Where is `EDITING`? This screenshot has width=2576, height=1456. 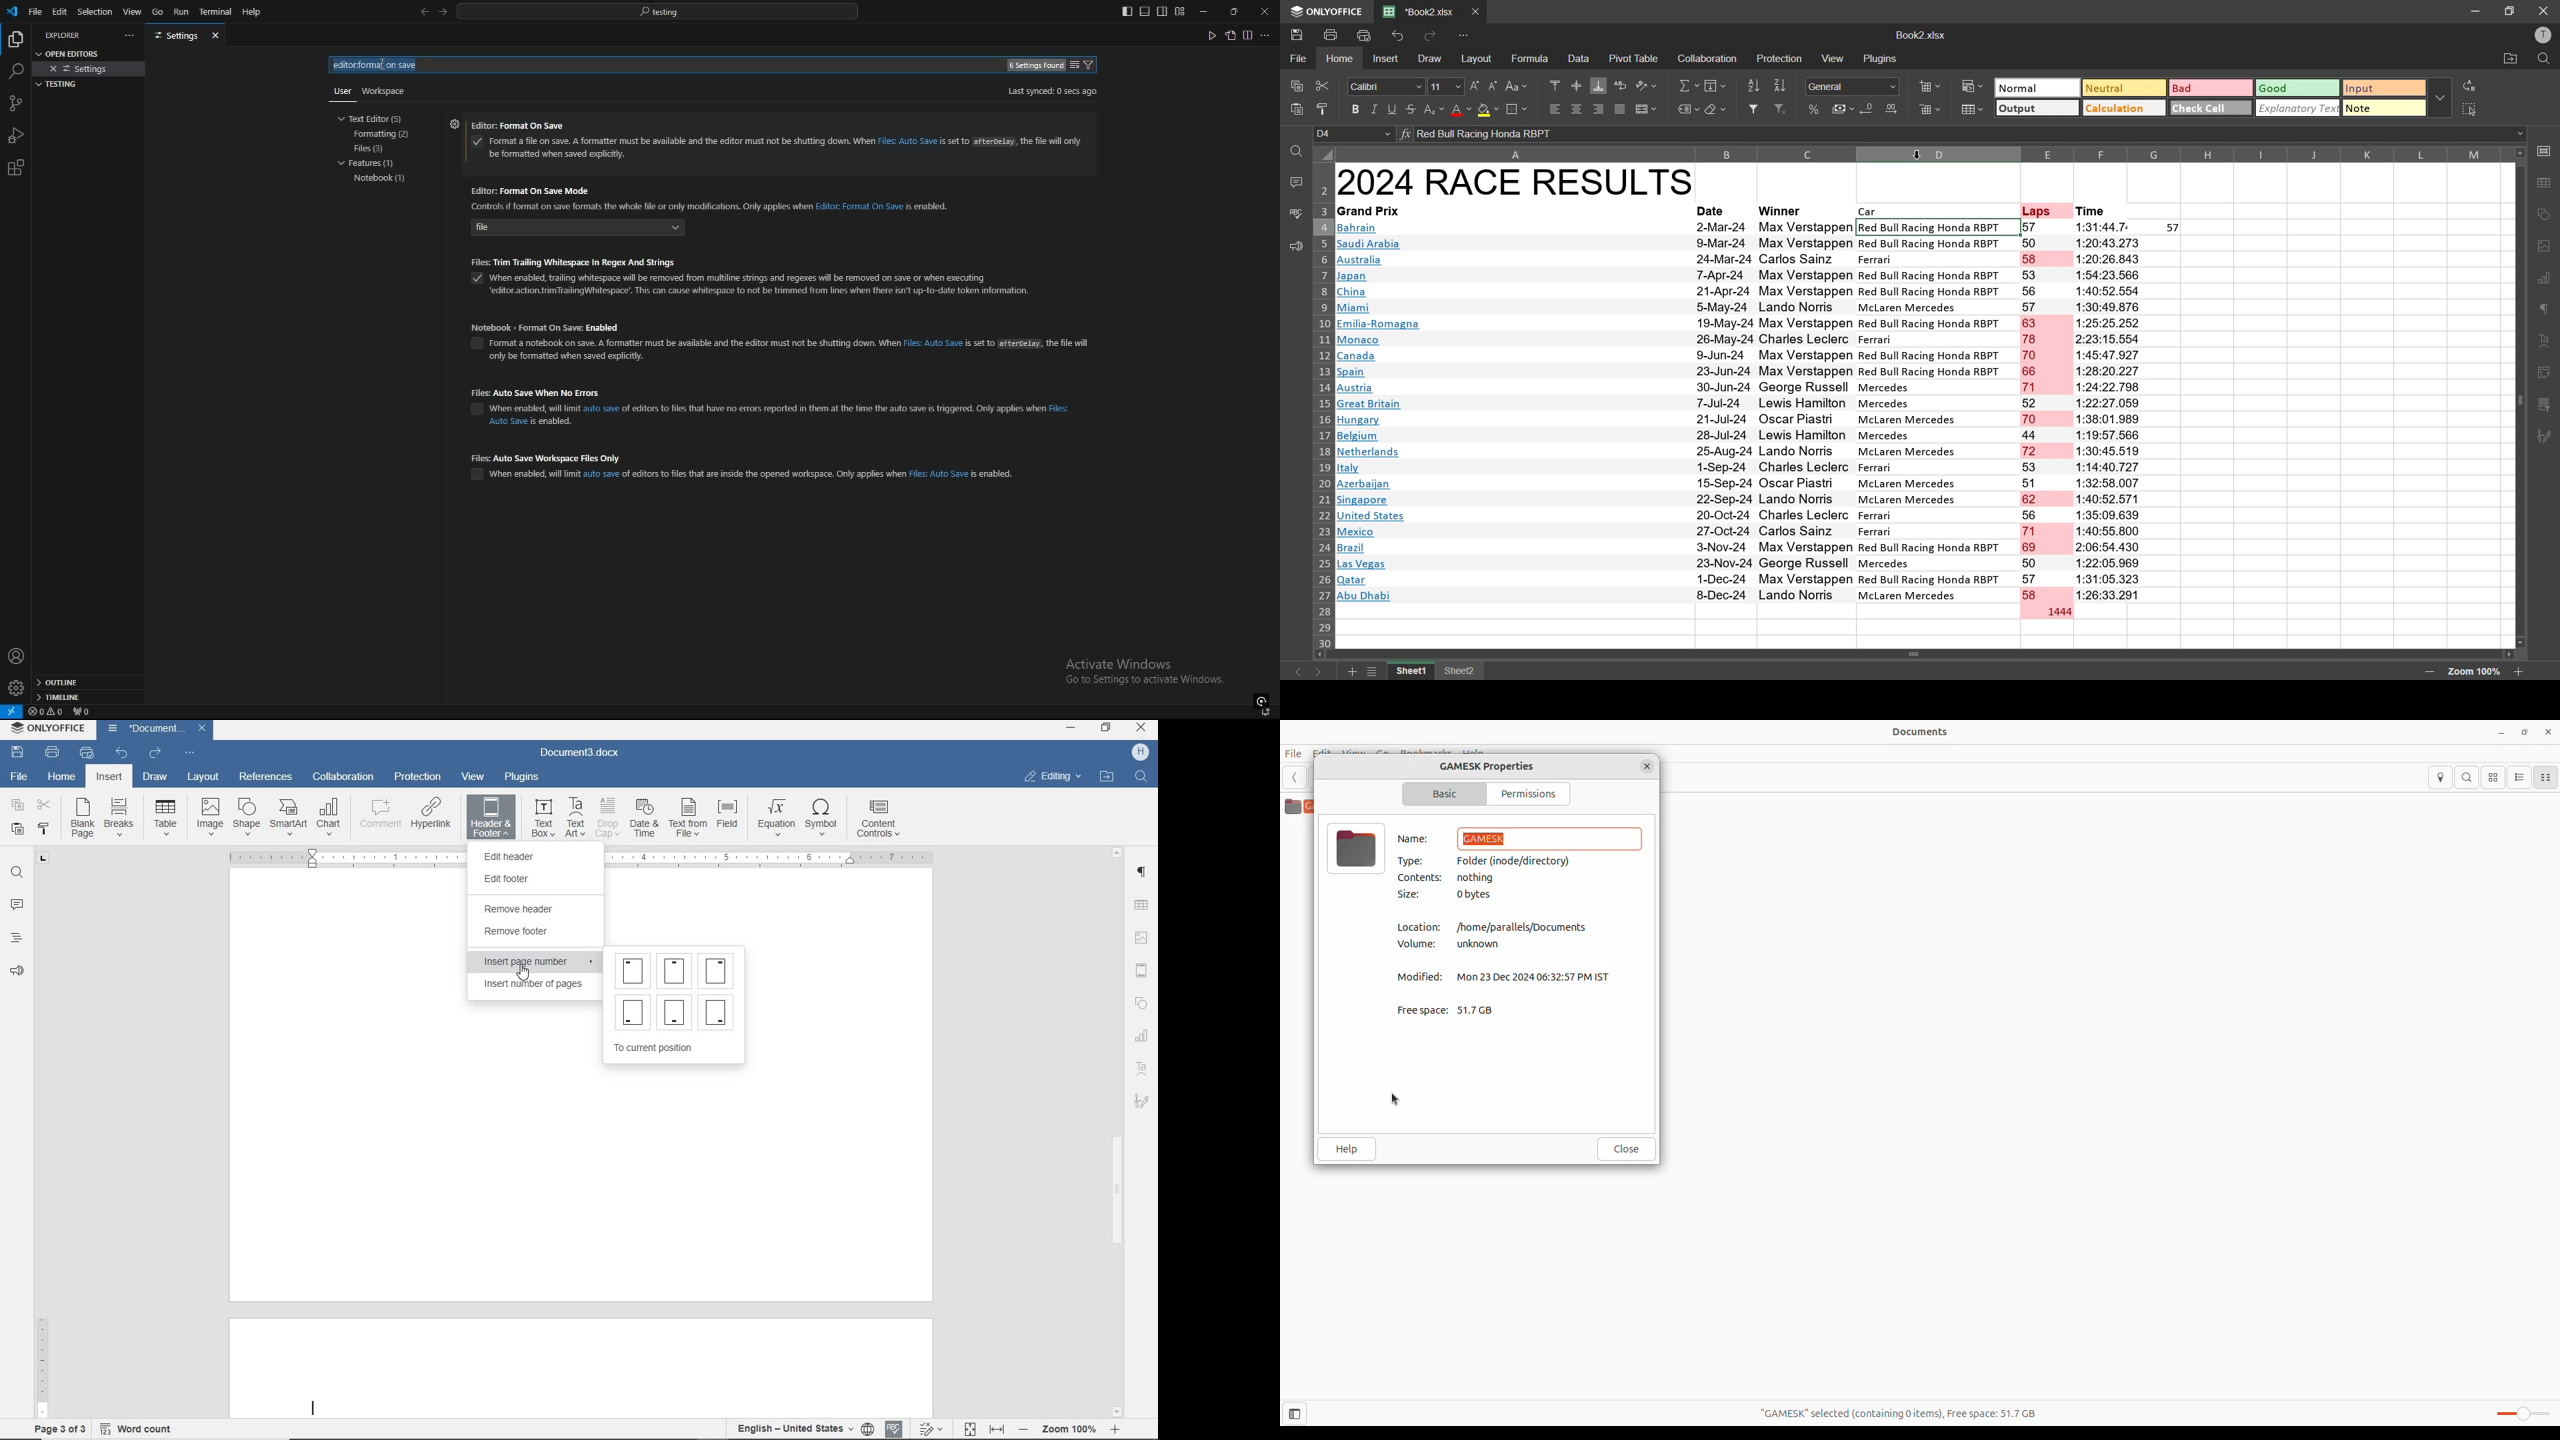 EDITING is located at coordinates (1052, 777).